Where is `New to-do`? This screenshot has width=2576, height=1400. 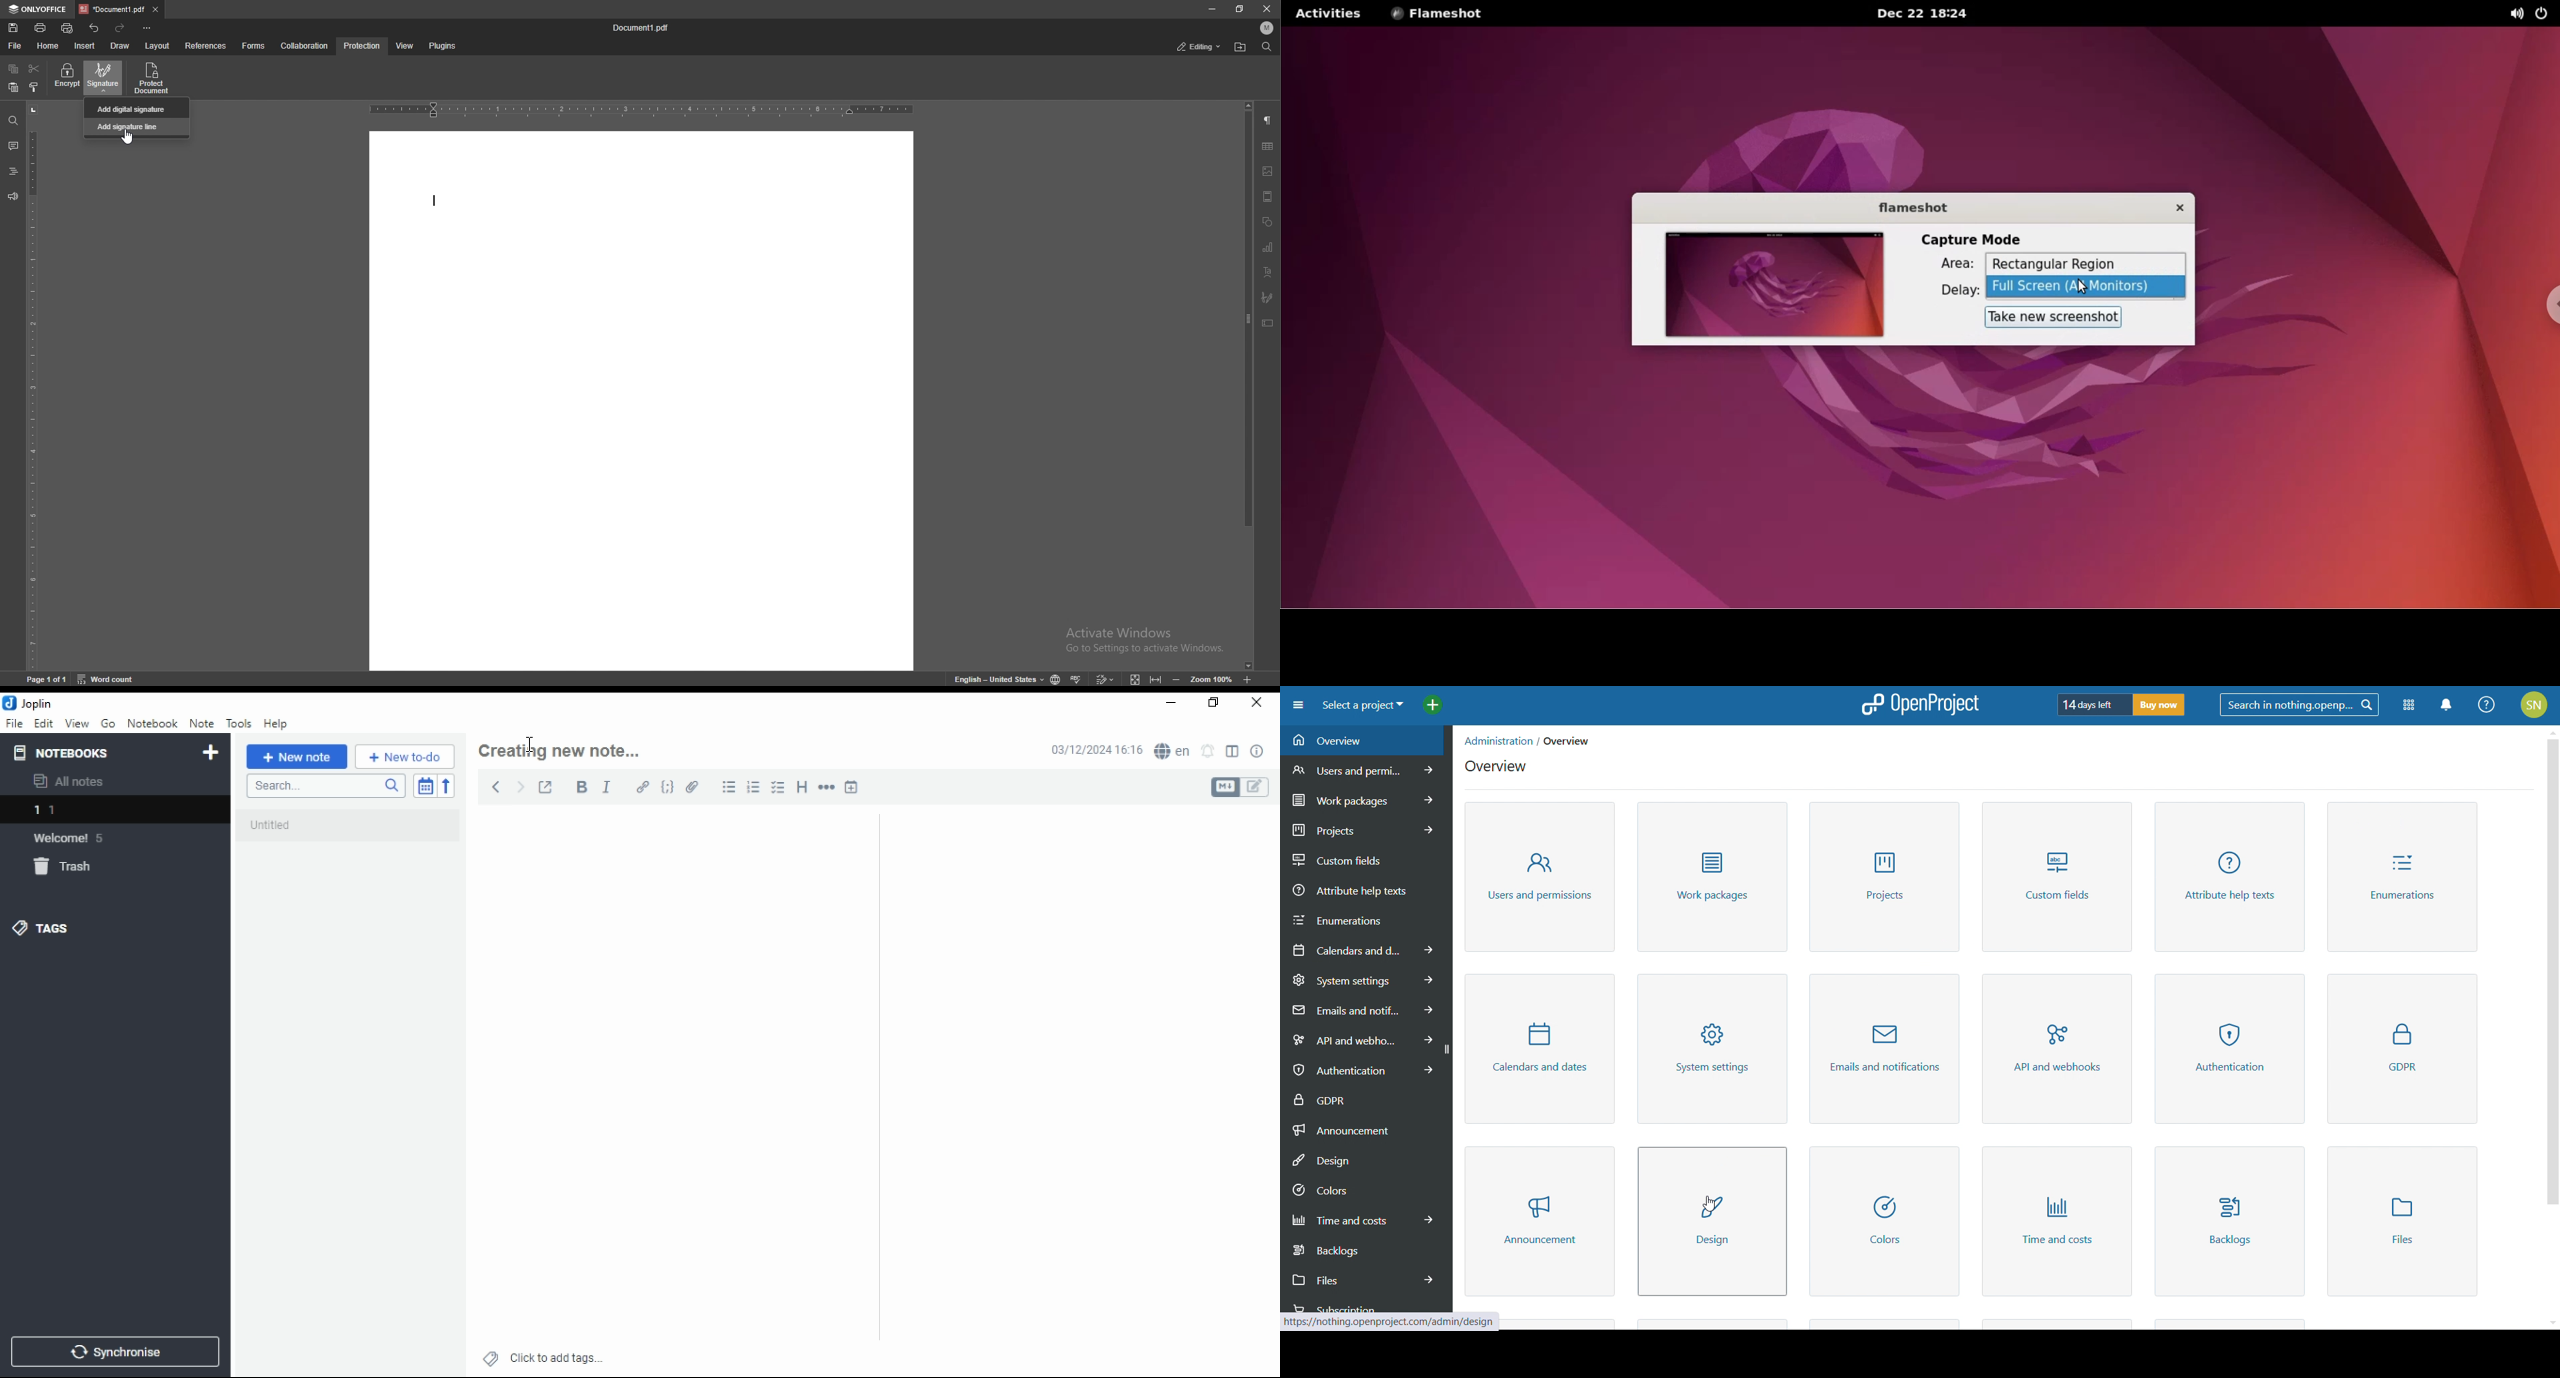
New to-do is located at coordinates (405, 757).